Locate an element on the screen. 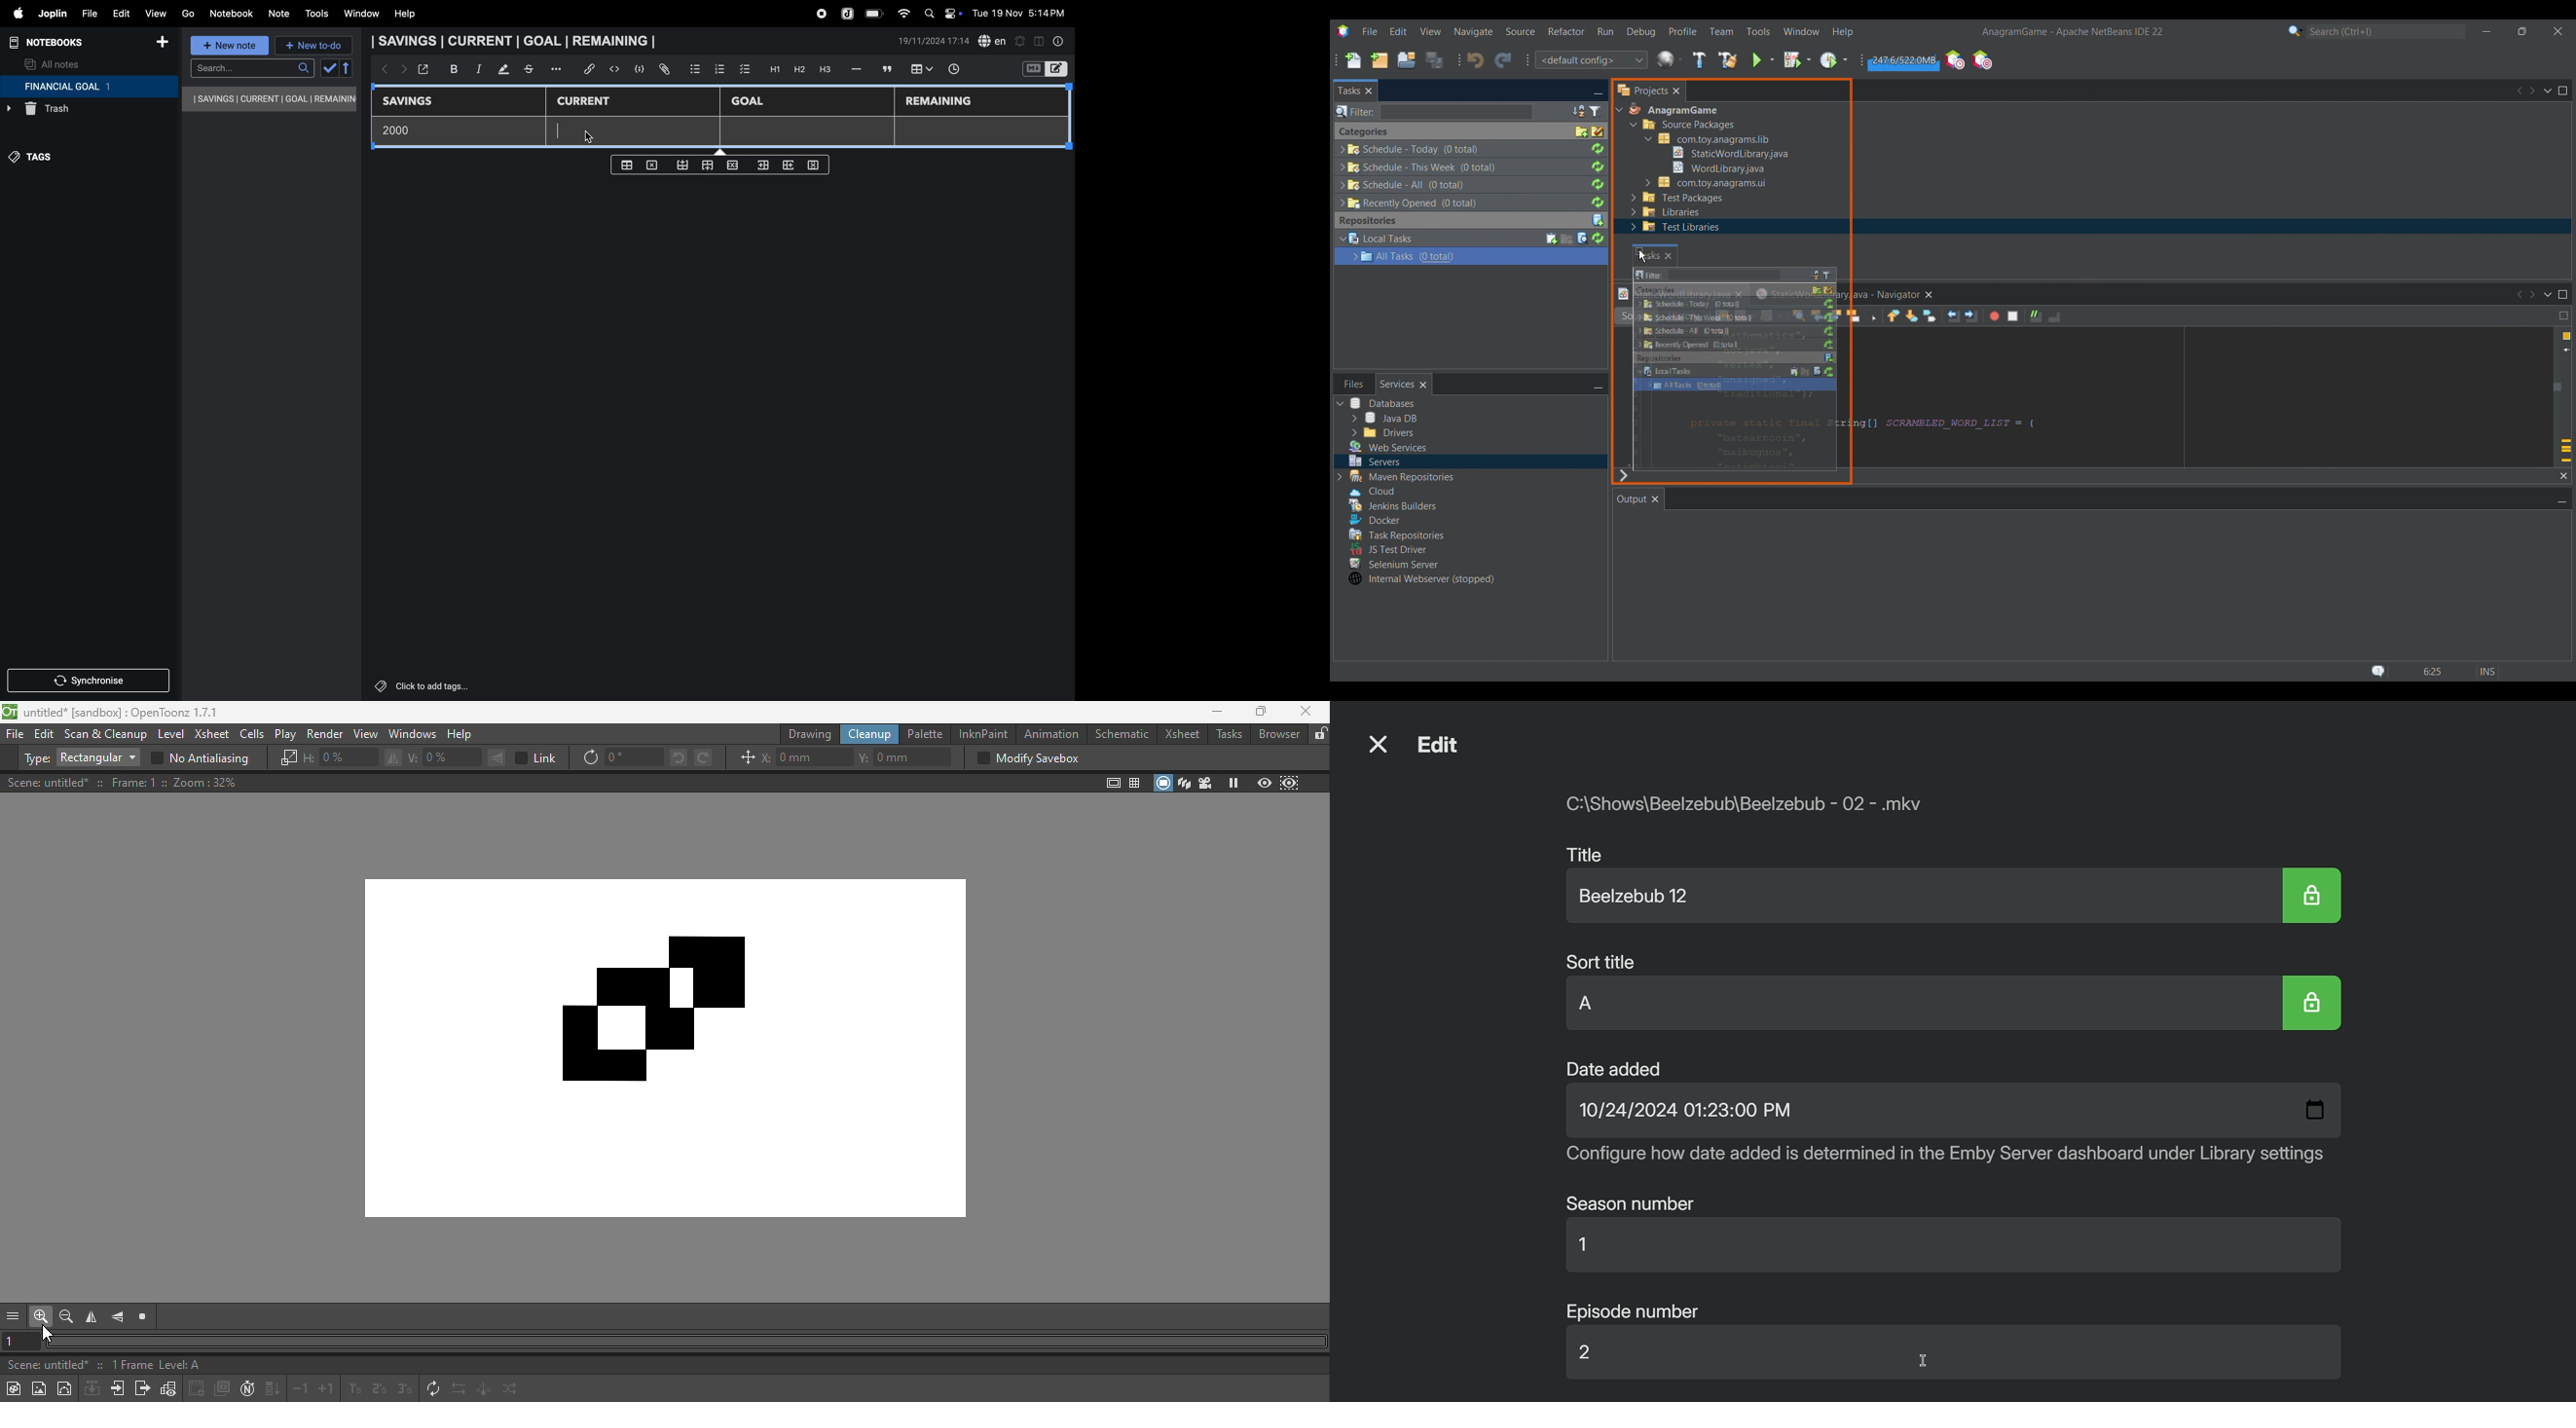 This screenshot has width=2576, height=1428. savings current goal remaining is located at coordinates (516, 41).